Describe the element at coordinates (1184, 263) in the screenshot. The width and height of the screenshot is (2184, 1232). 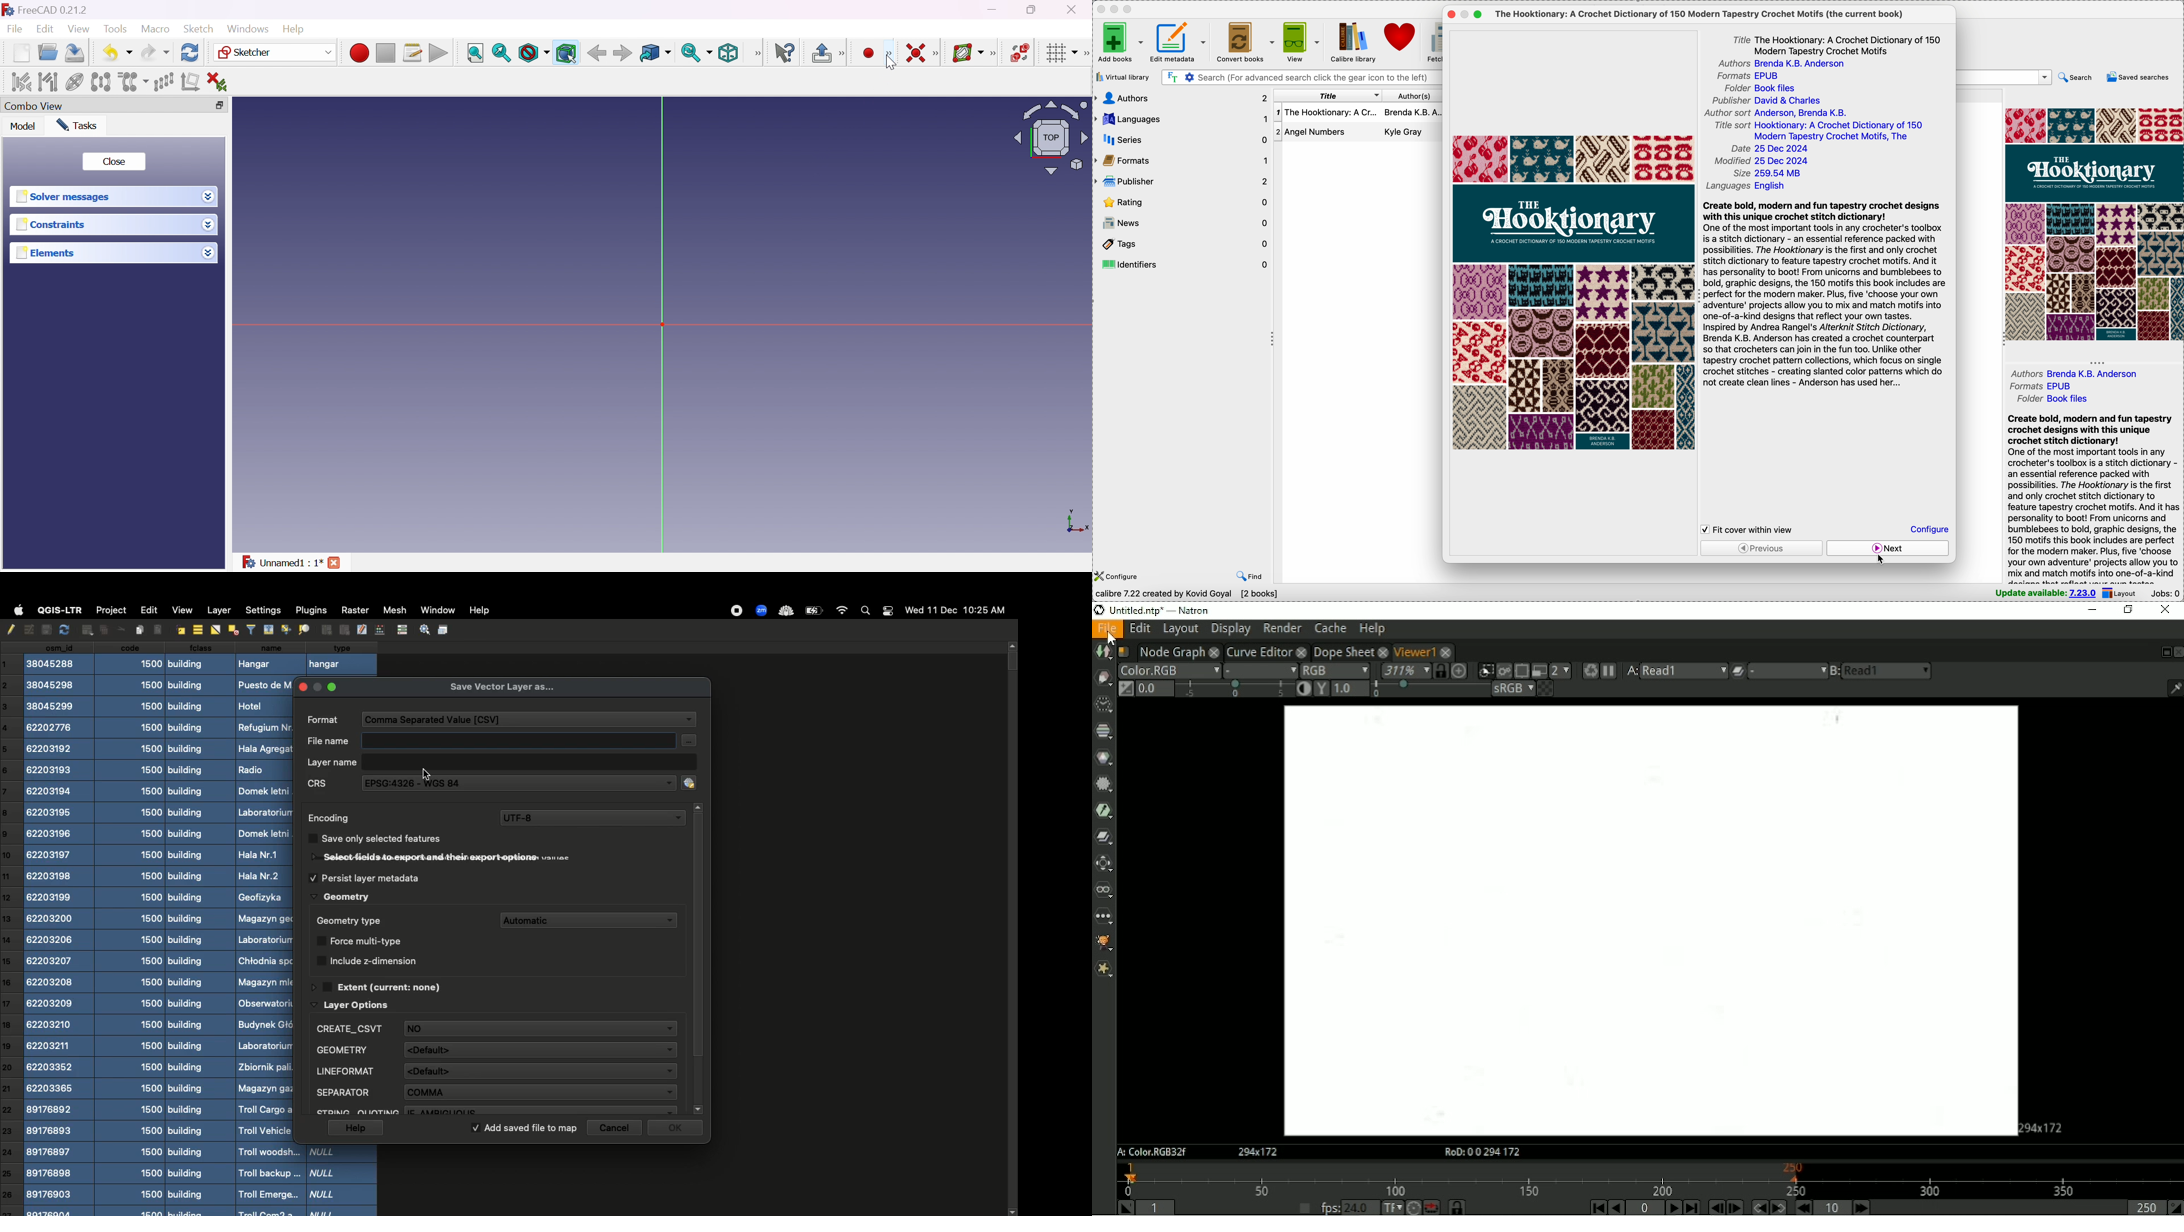
I see `identifiers` at that location.